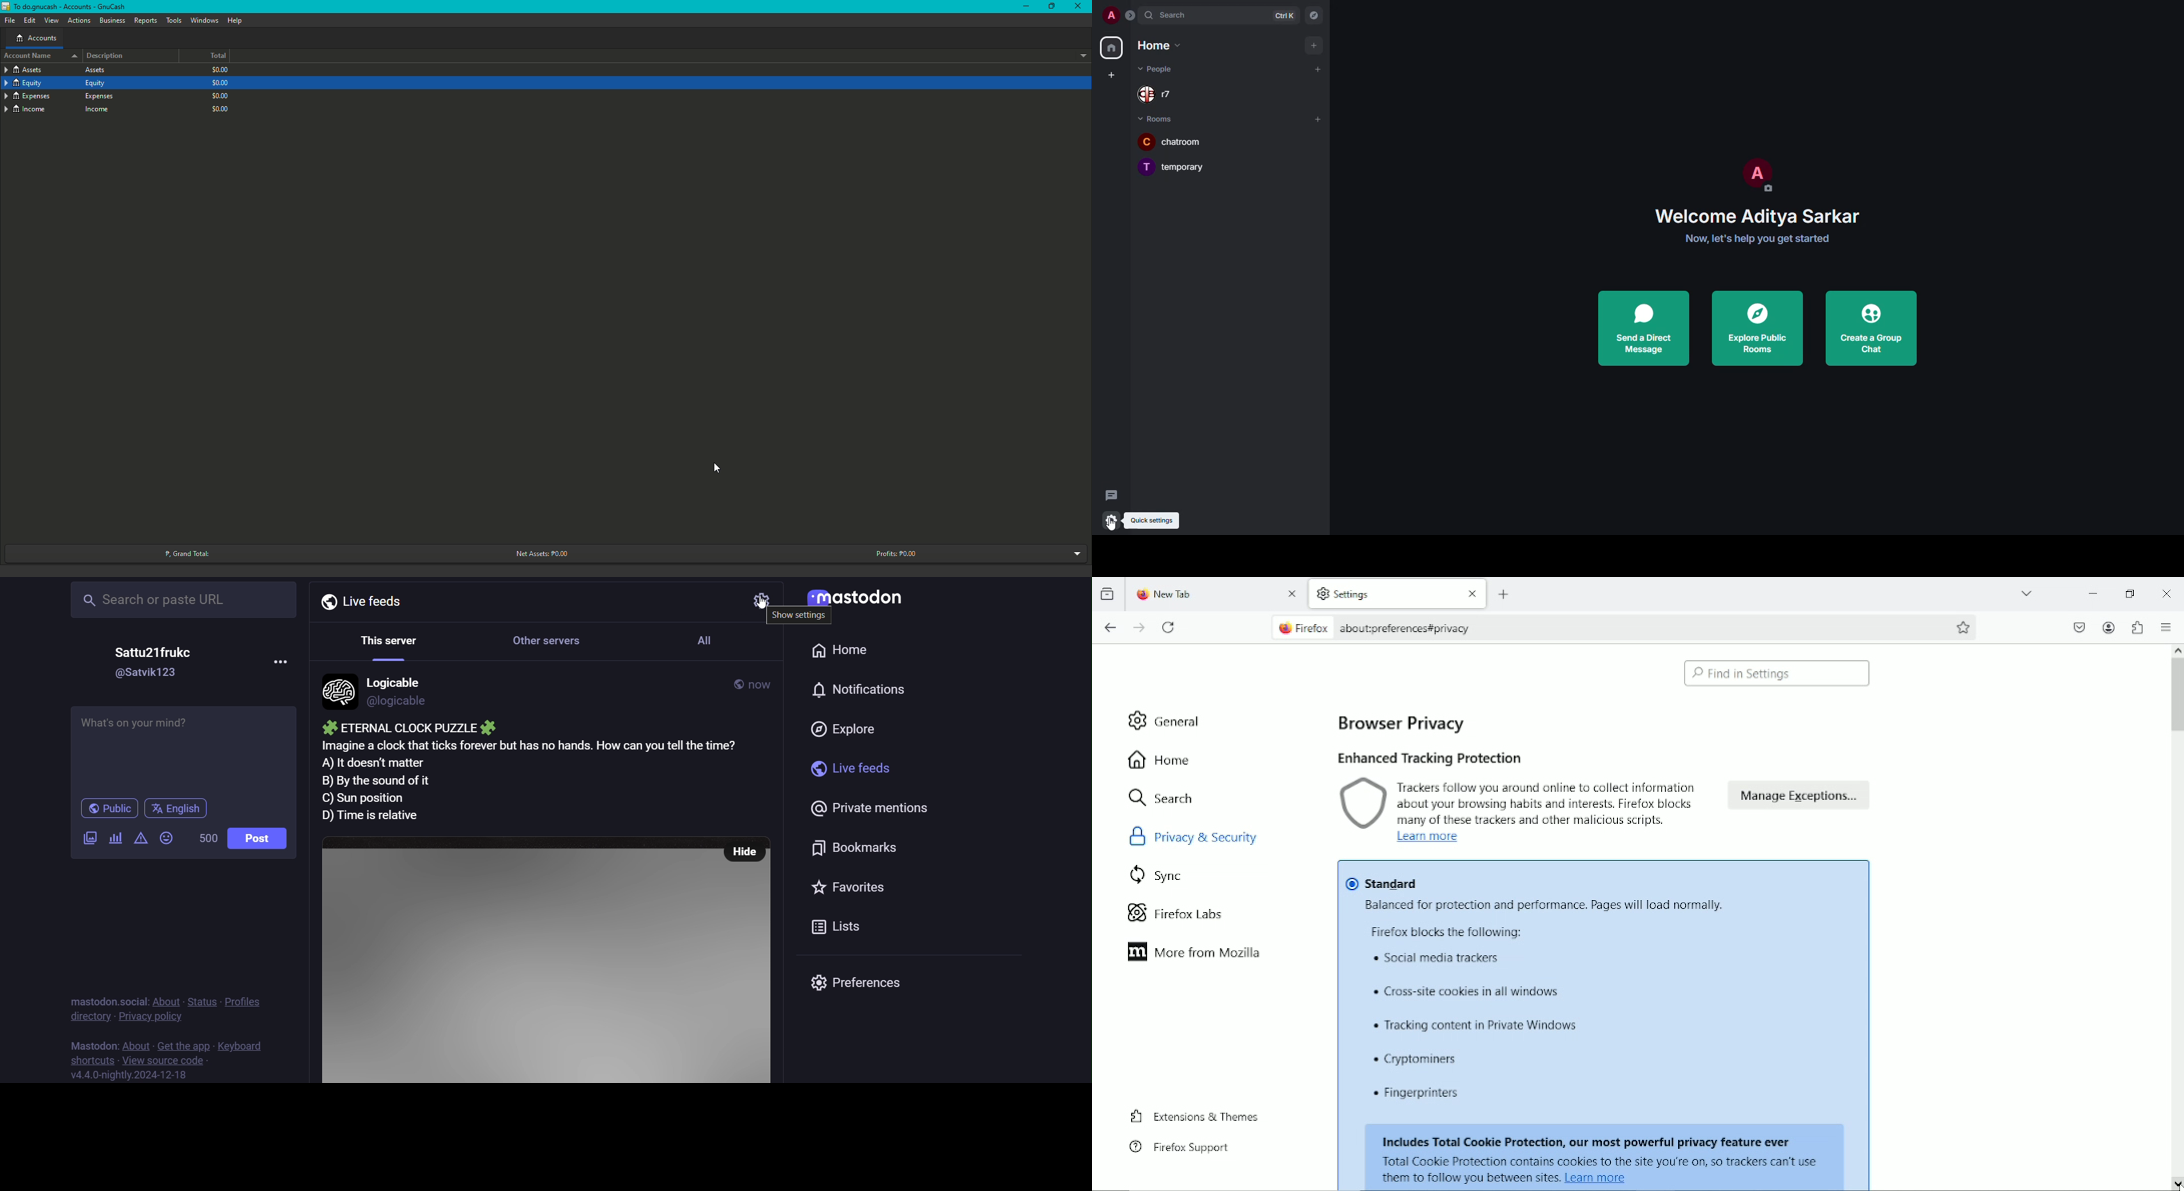 This screenshot has height=1204, width=2184. I want to click on status, so click(202, 1002).